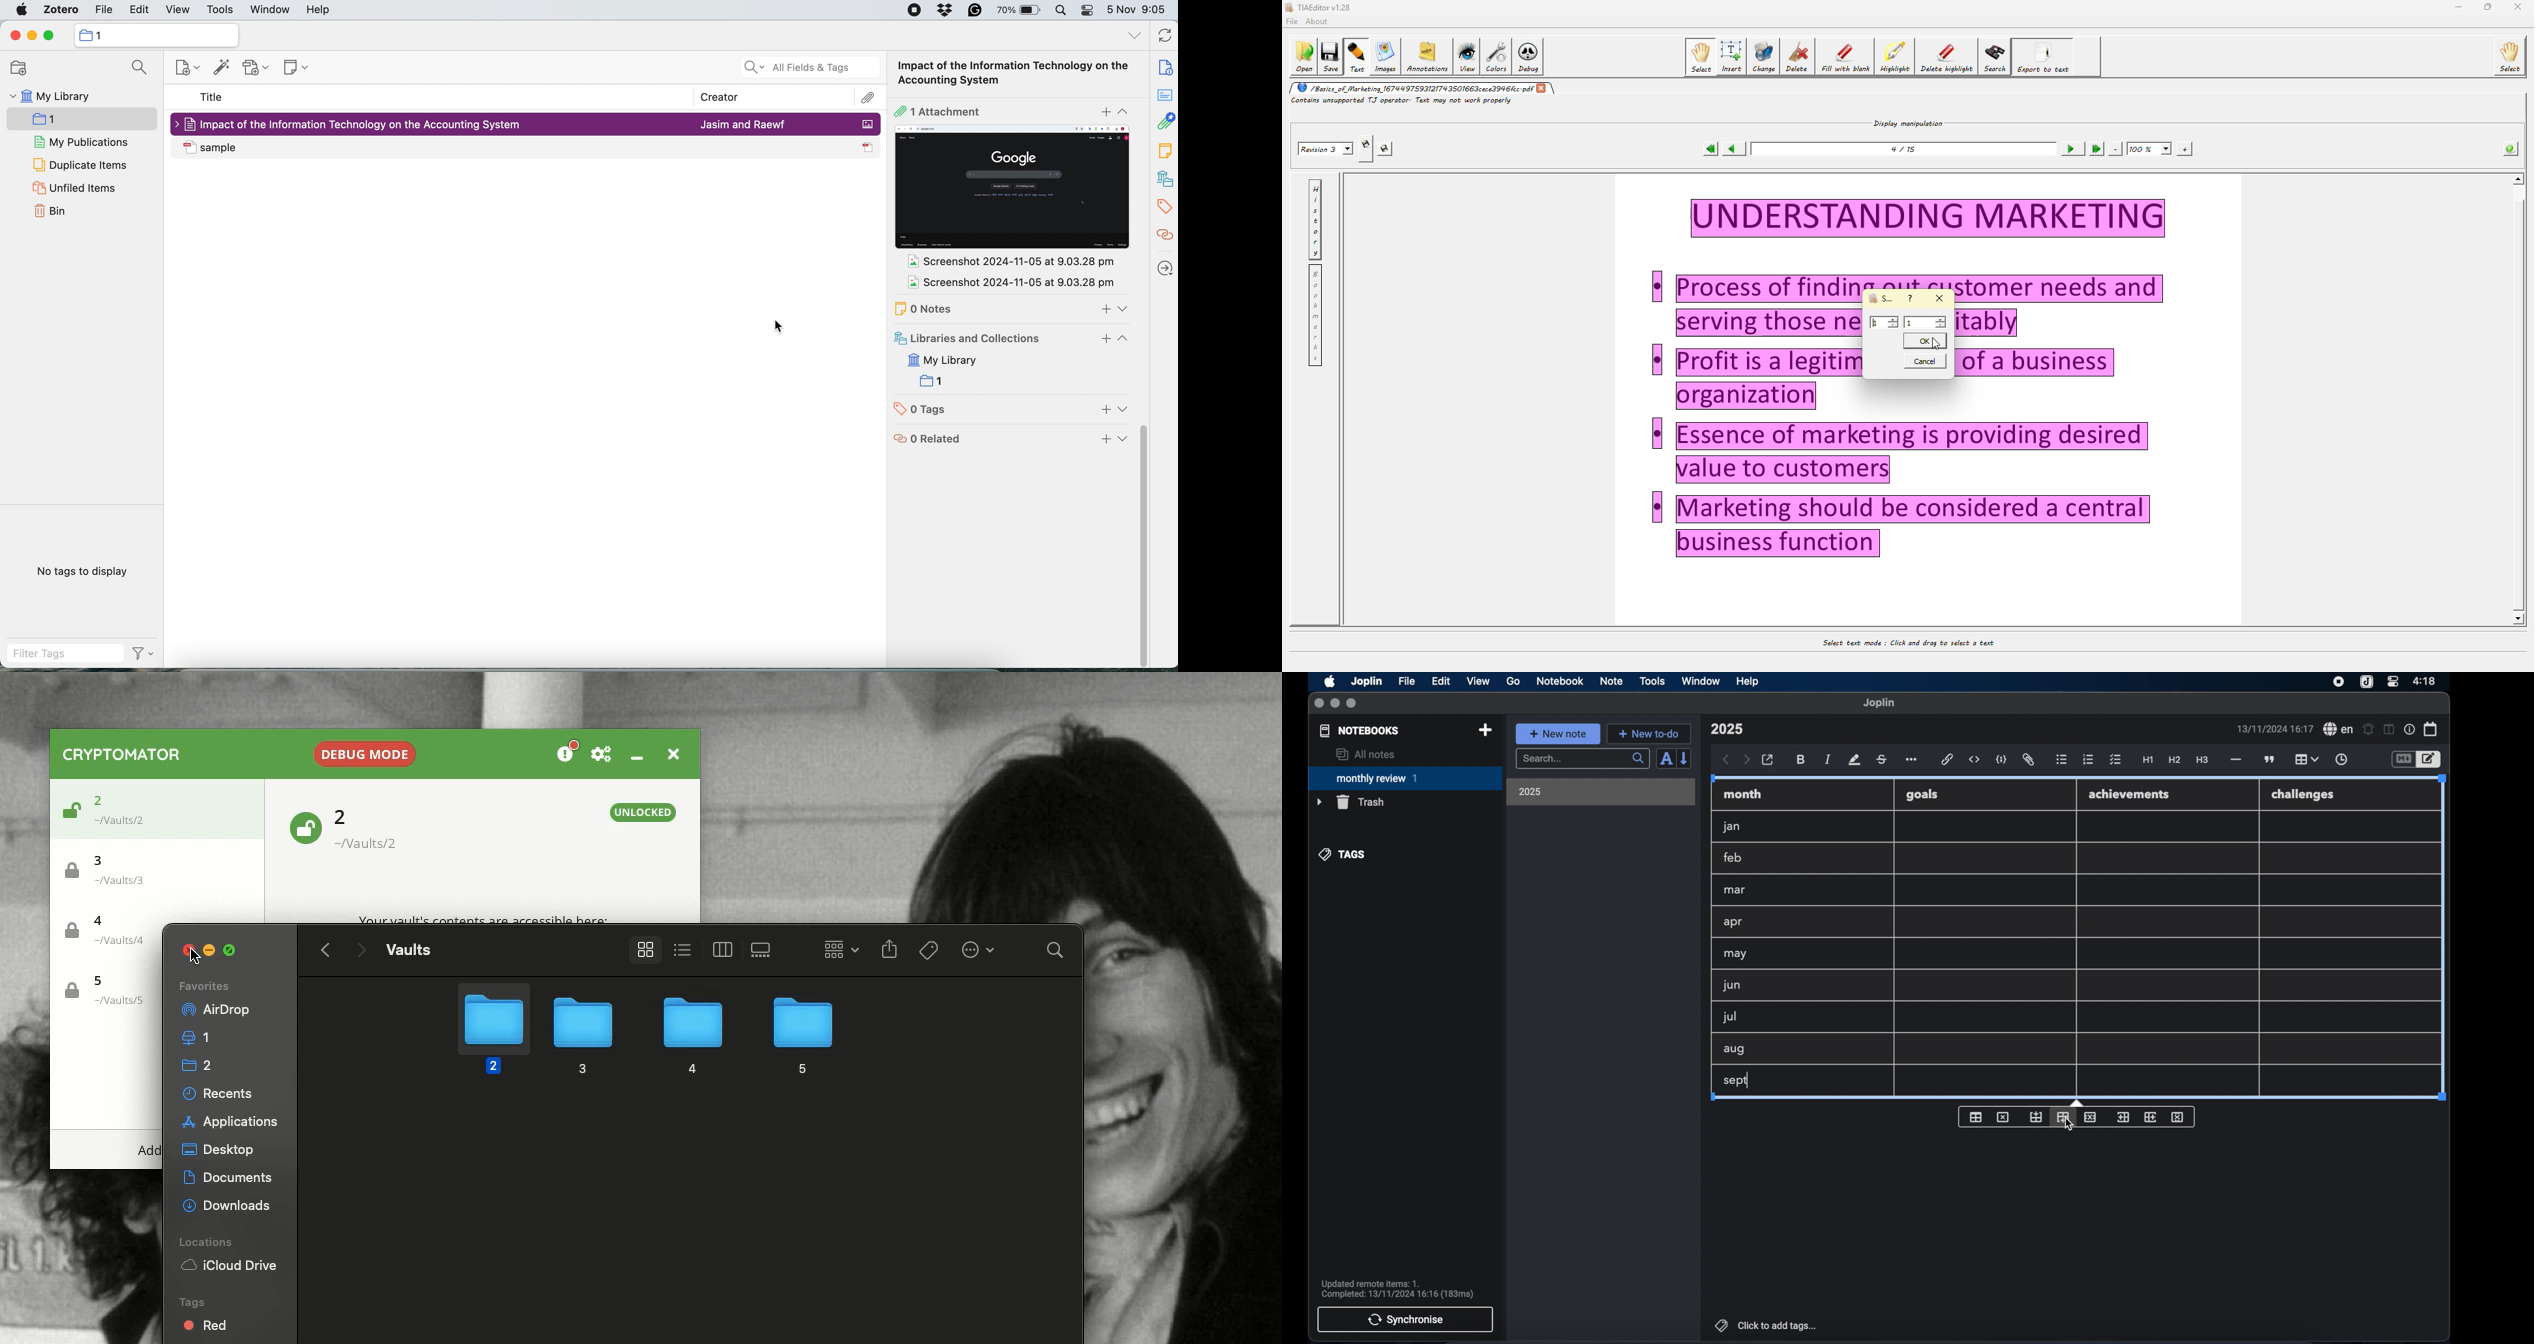 Image resolution: width=2548 pixels, height=1344 pixels. Describe the element at coordinates (2202, 760) in the screenshot. I see `heading 3` at that location.